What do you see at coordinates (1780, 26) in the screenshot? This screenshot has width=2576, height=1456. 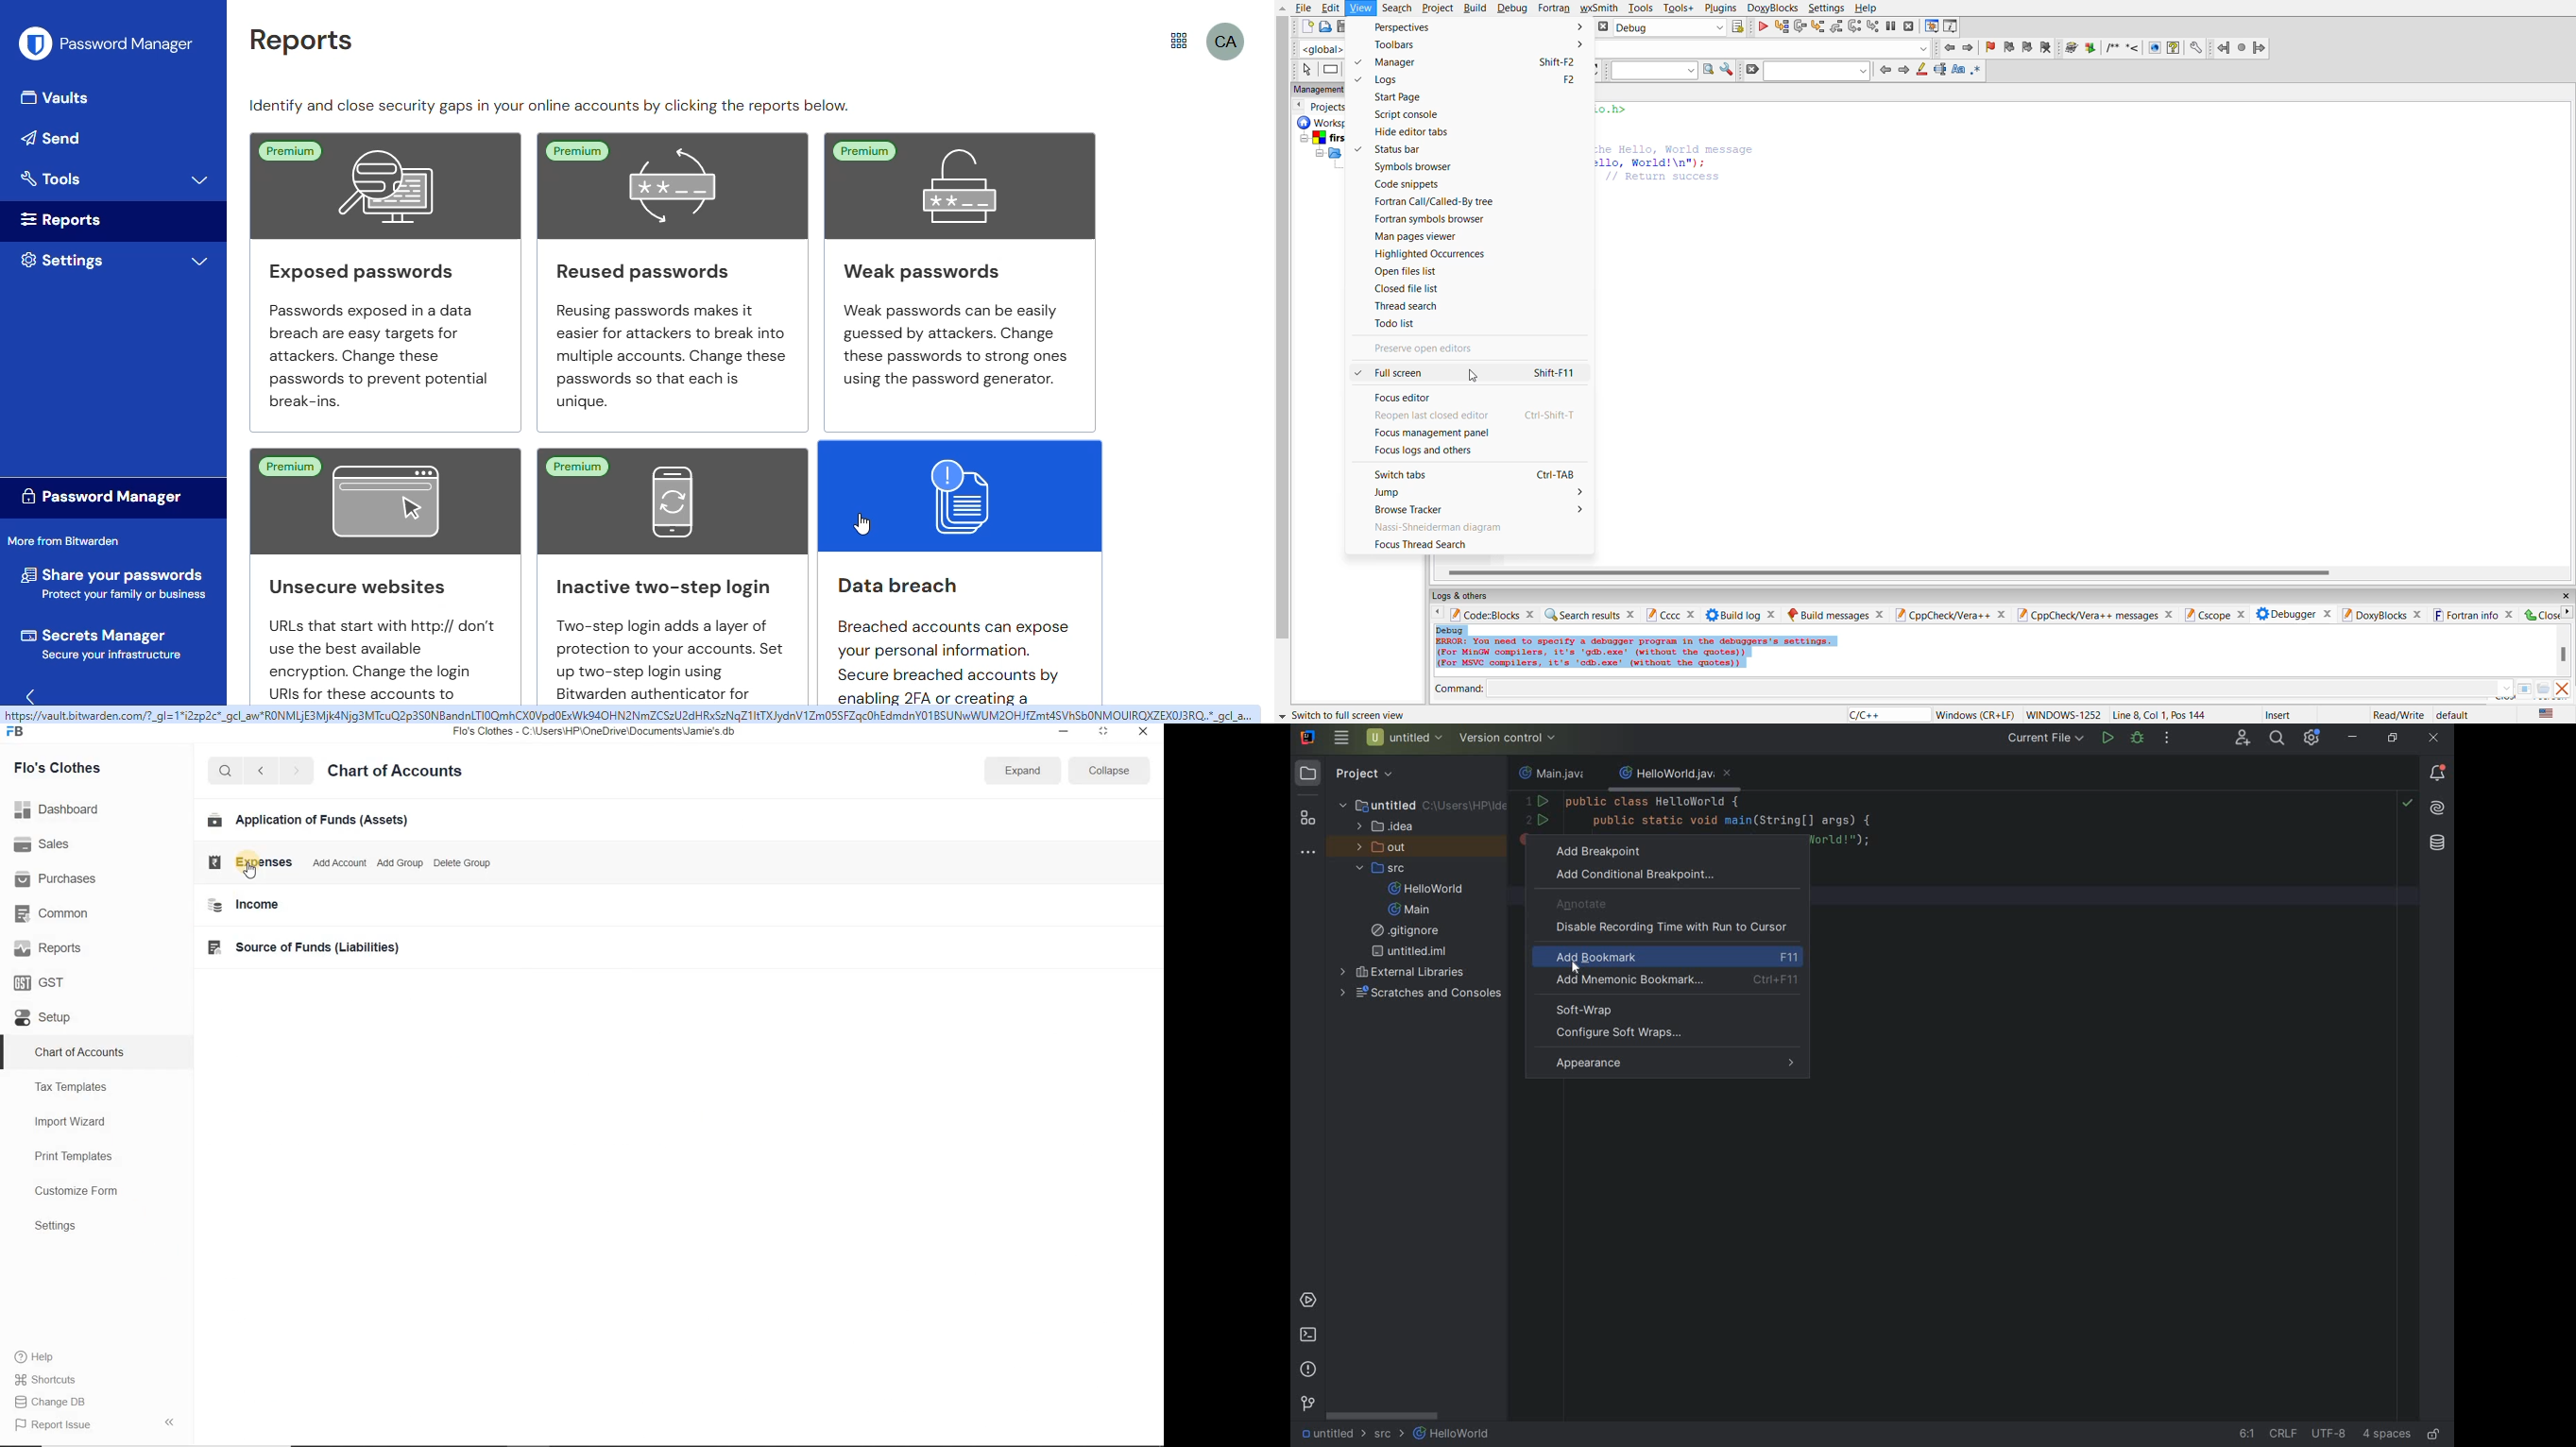 I see `run to cursor` at bounding box center [1780, 26].